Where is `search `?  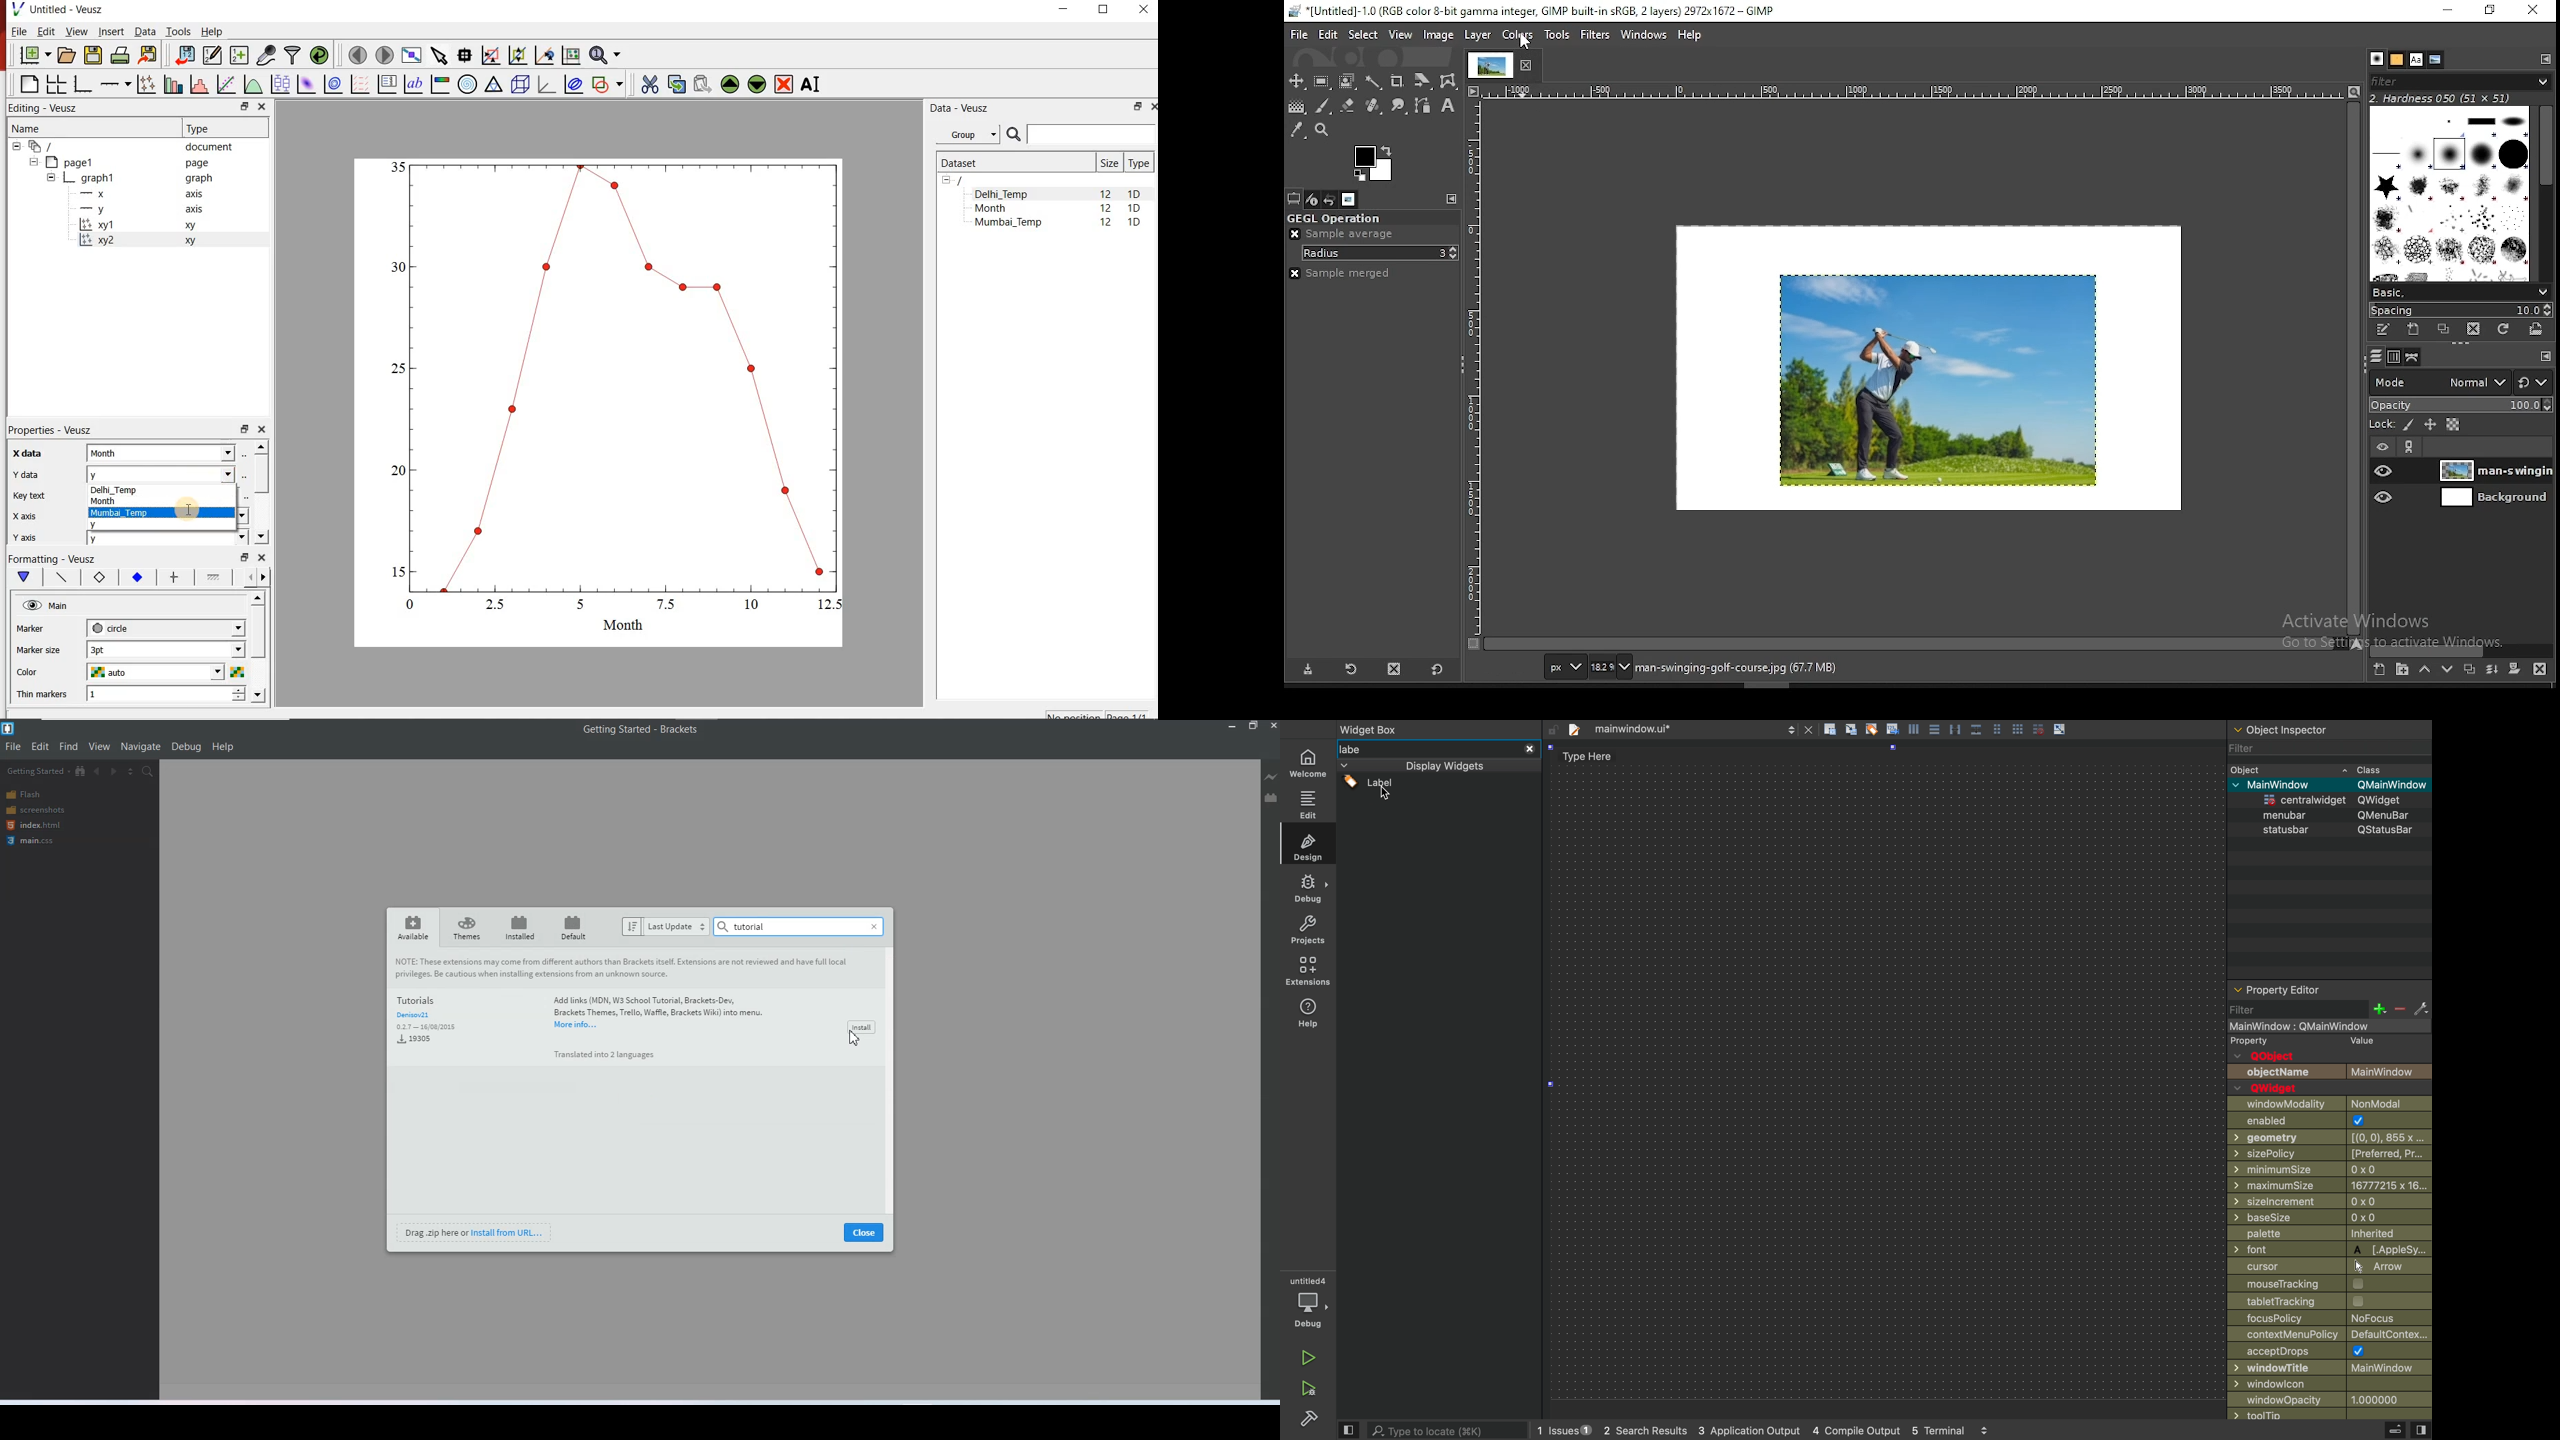
search  is located at coordinates (1450, 1430).